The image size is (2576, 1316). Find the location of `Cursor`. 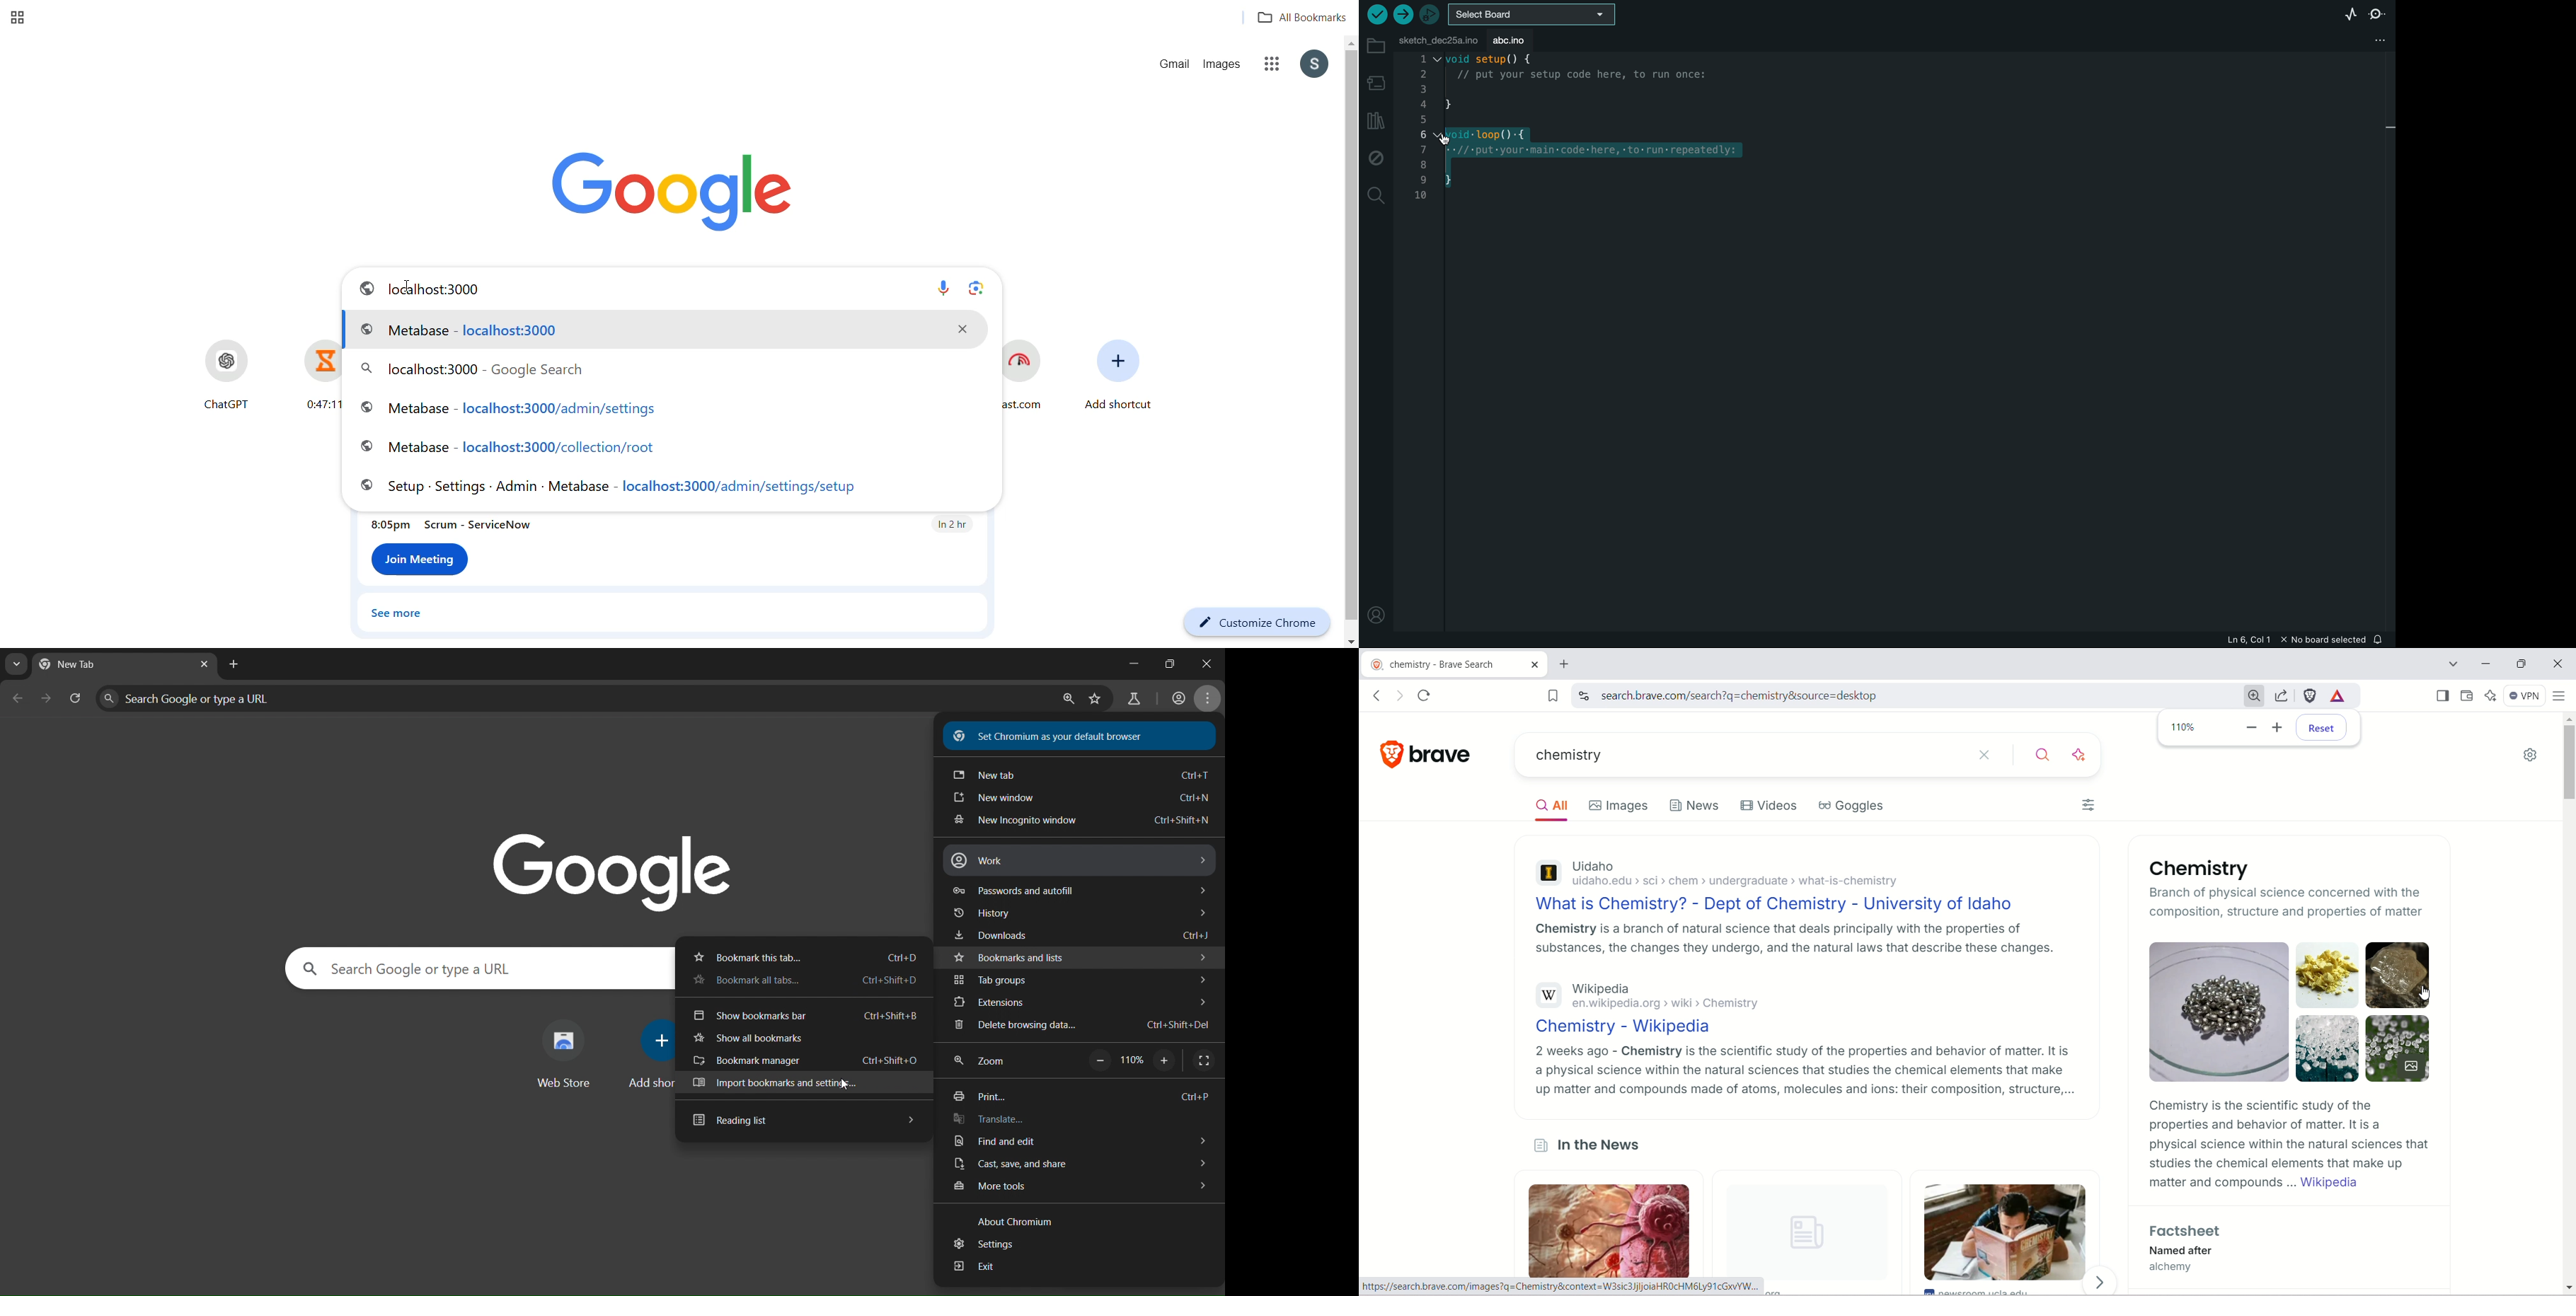

Cursor is located at coordinates (845, 1084).